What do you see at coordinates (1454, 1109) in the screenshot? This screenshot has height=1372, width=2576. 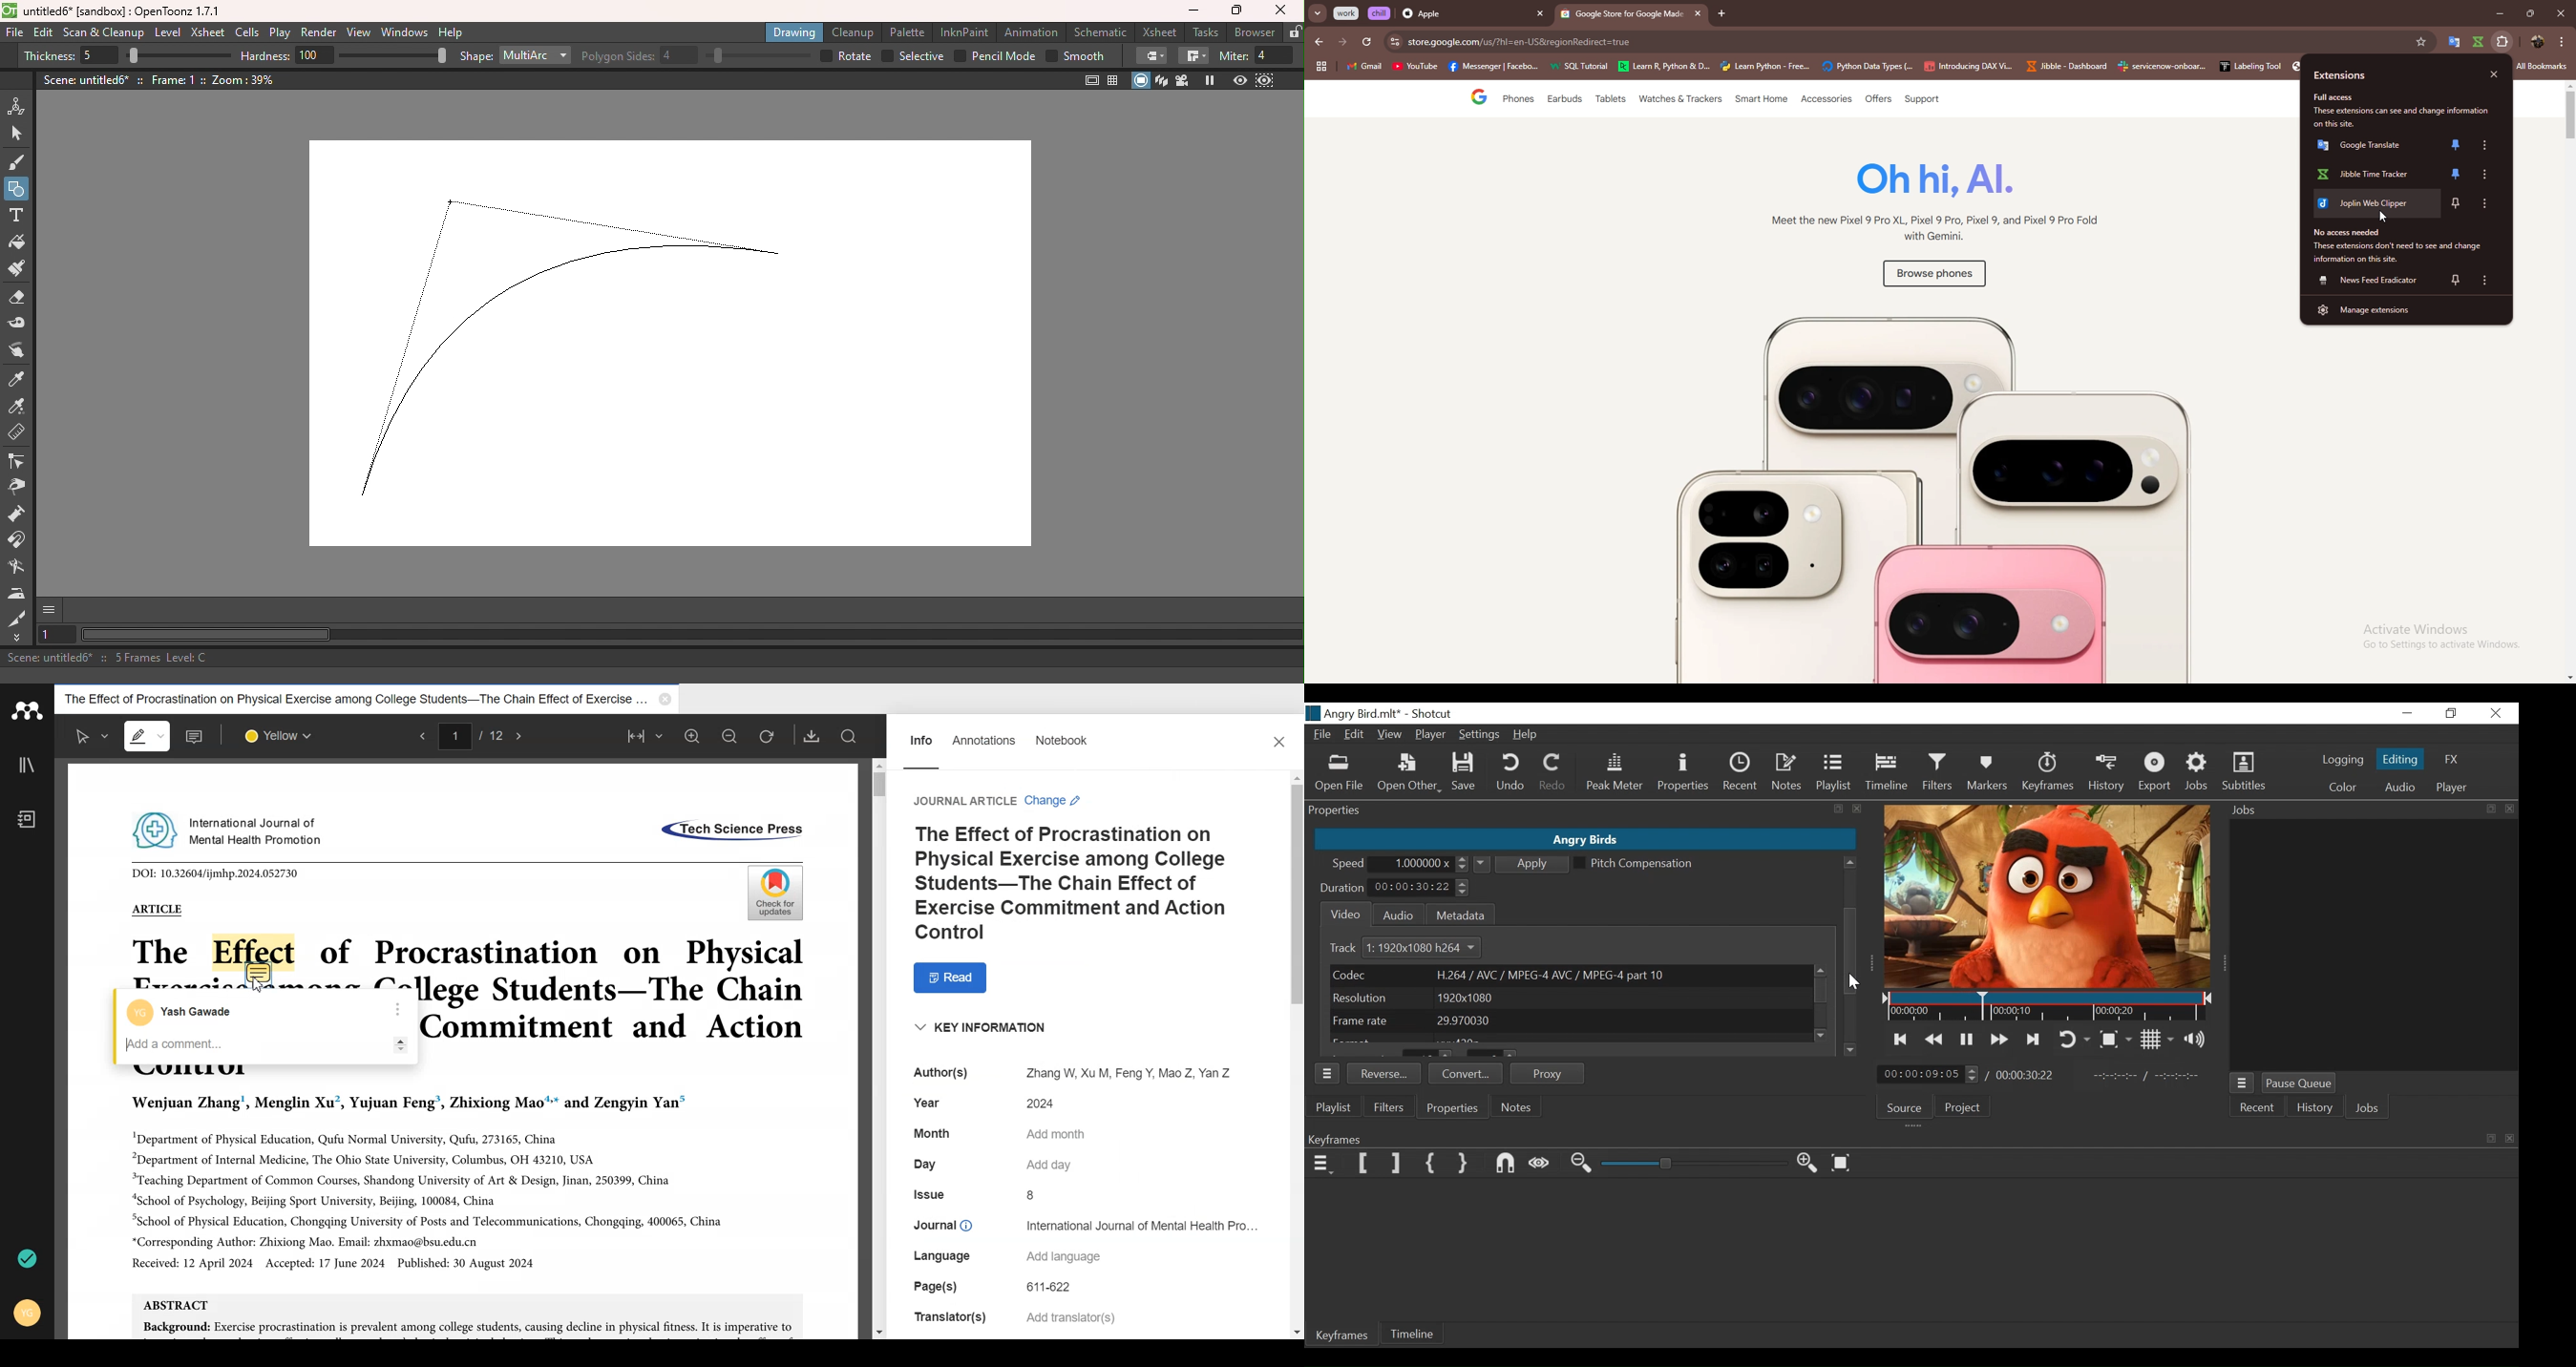 I see `Properties` at bounding box center [1454, 1109].